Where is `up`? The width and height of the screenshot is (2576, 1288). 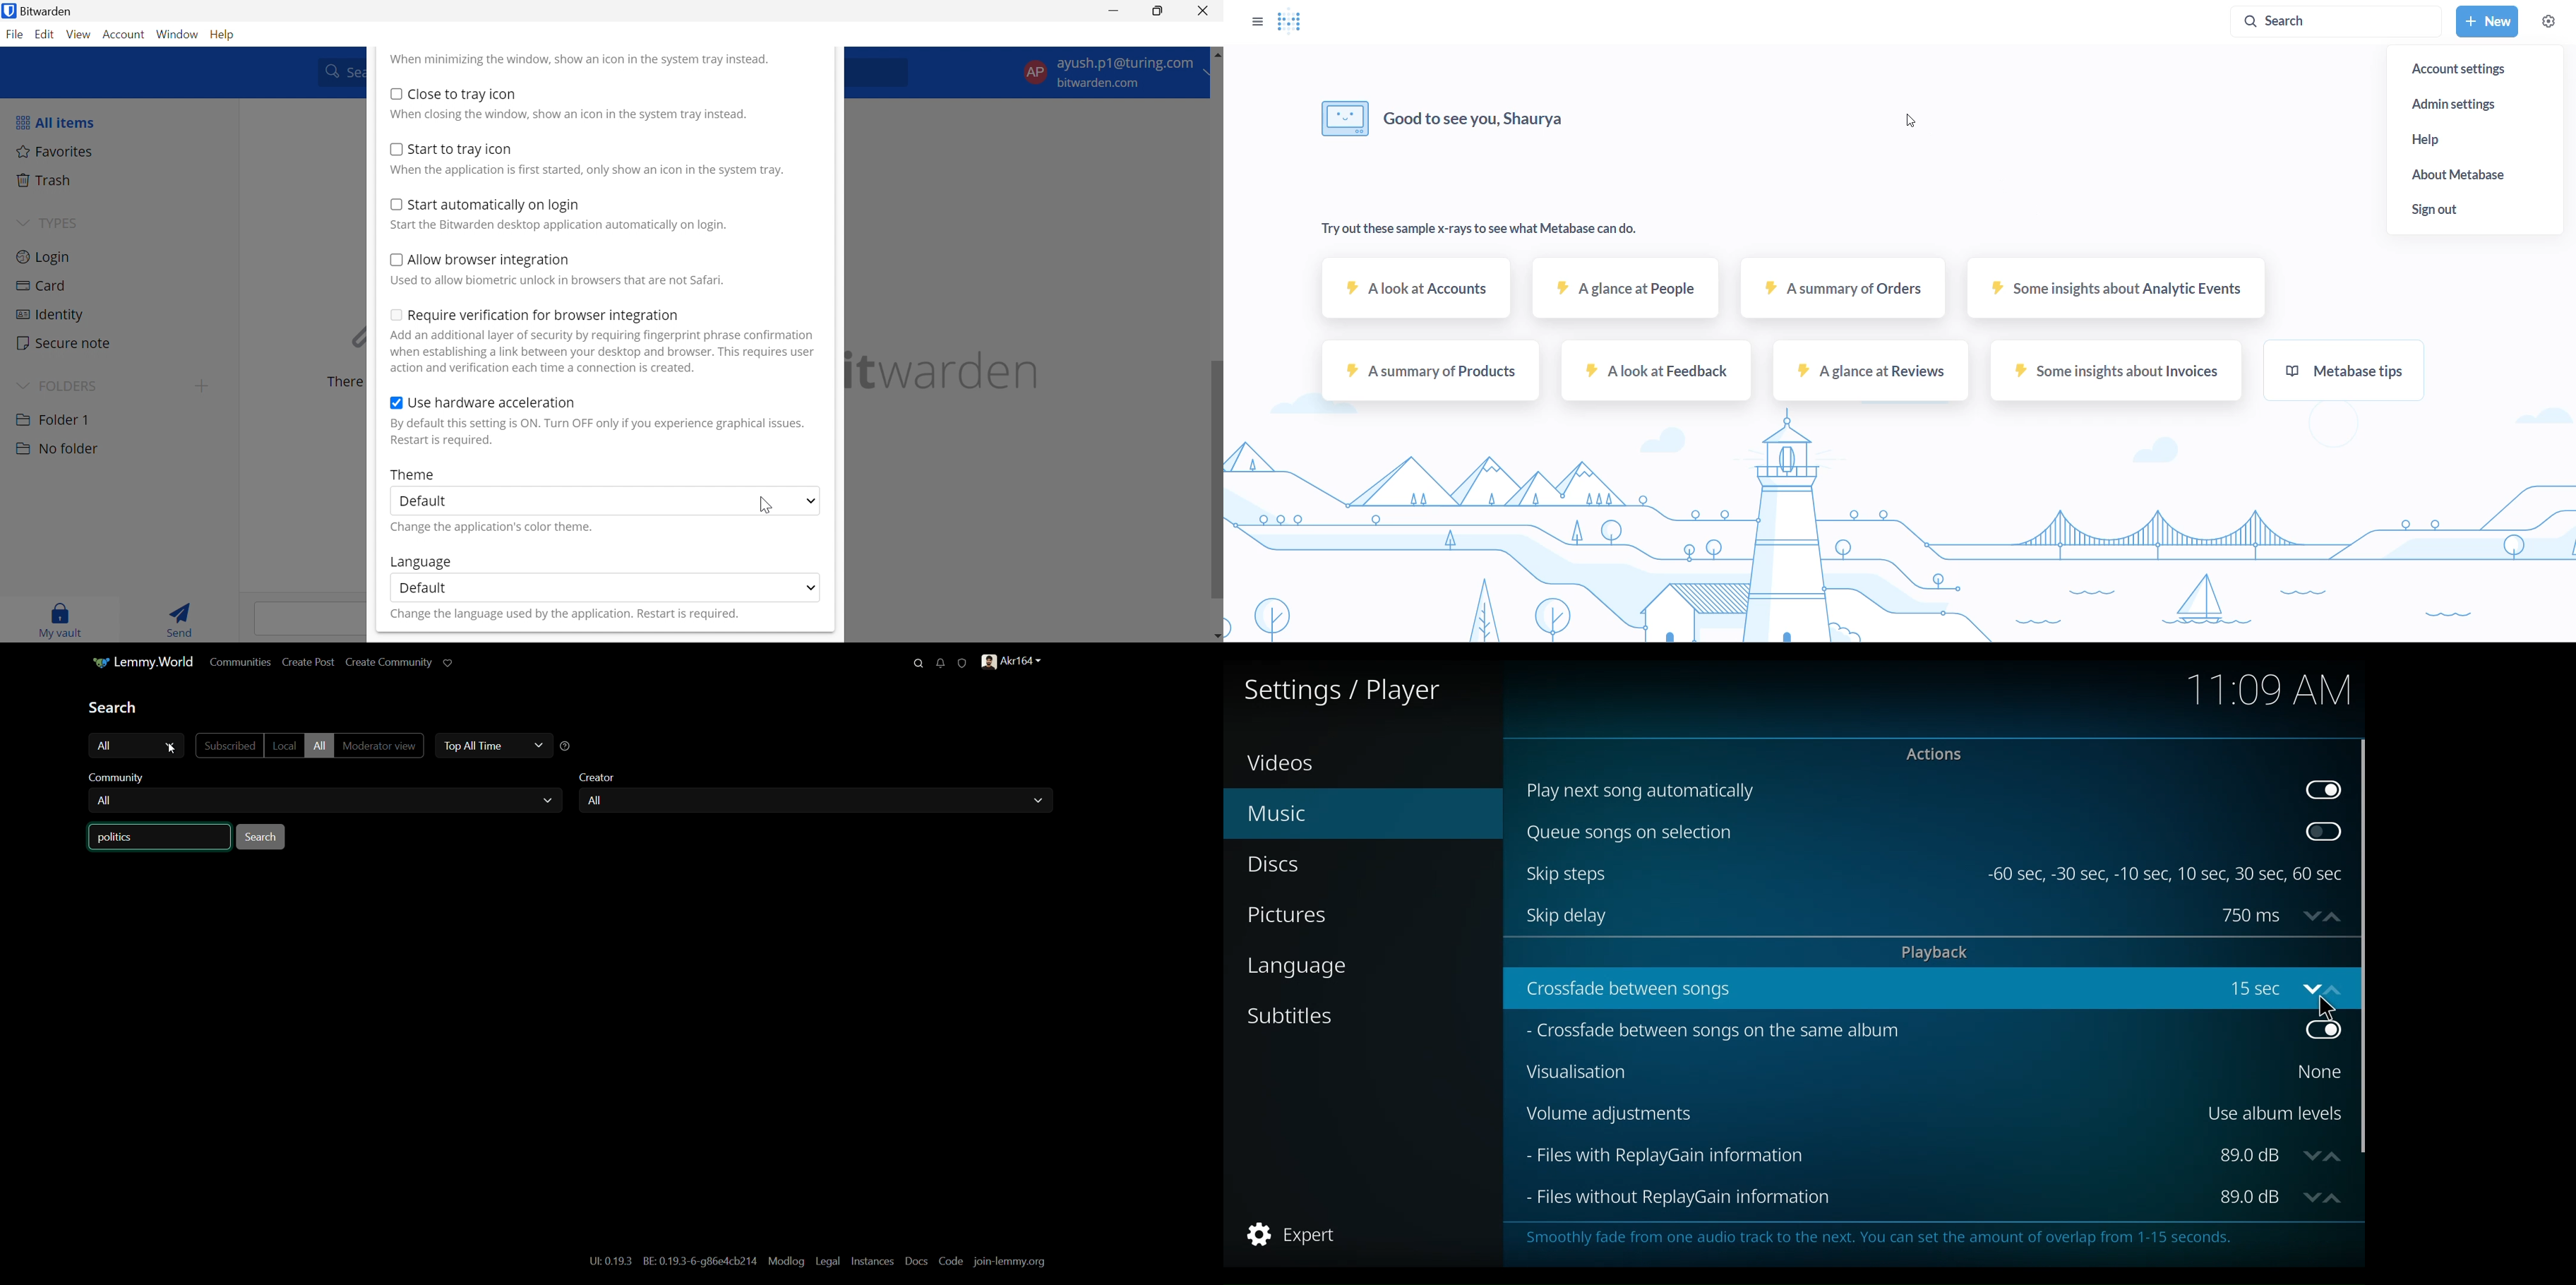 up is located at coordinates (2336, 991).